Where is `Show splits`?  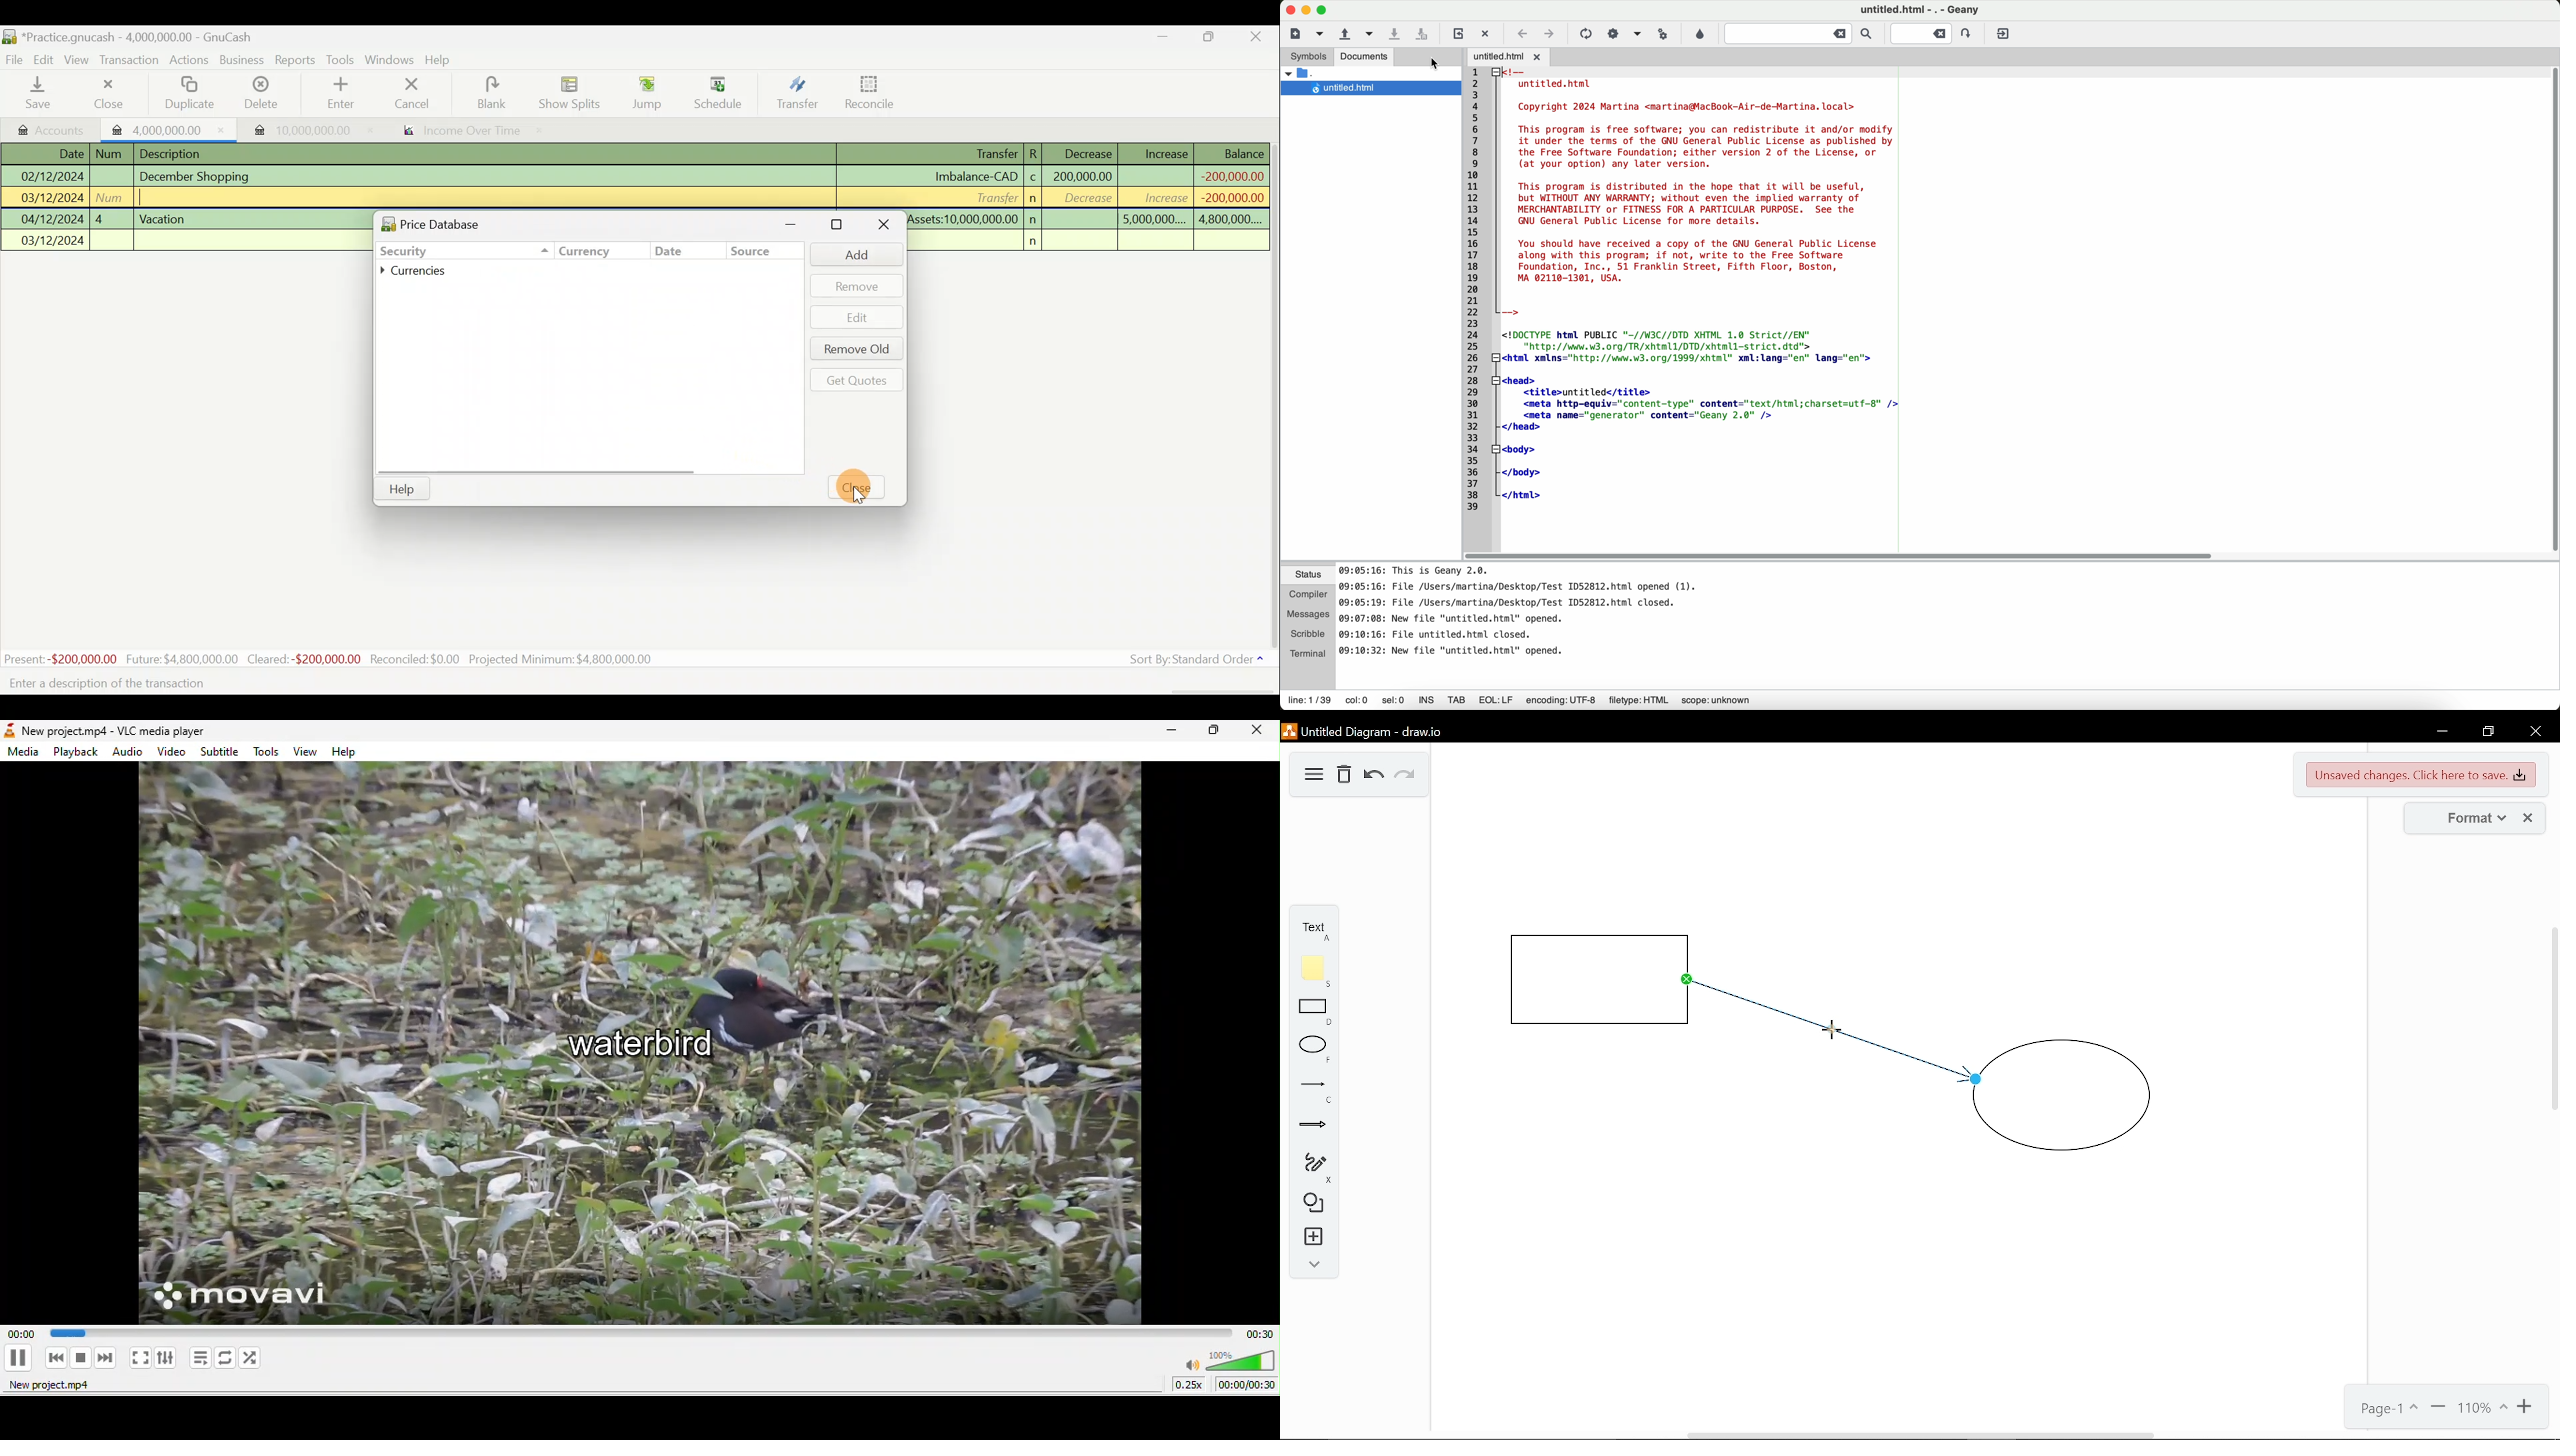
Show splits is located at coordinates (571, 93).